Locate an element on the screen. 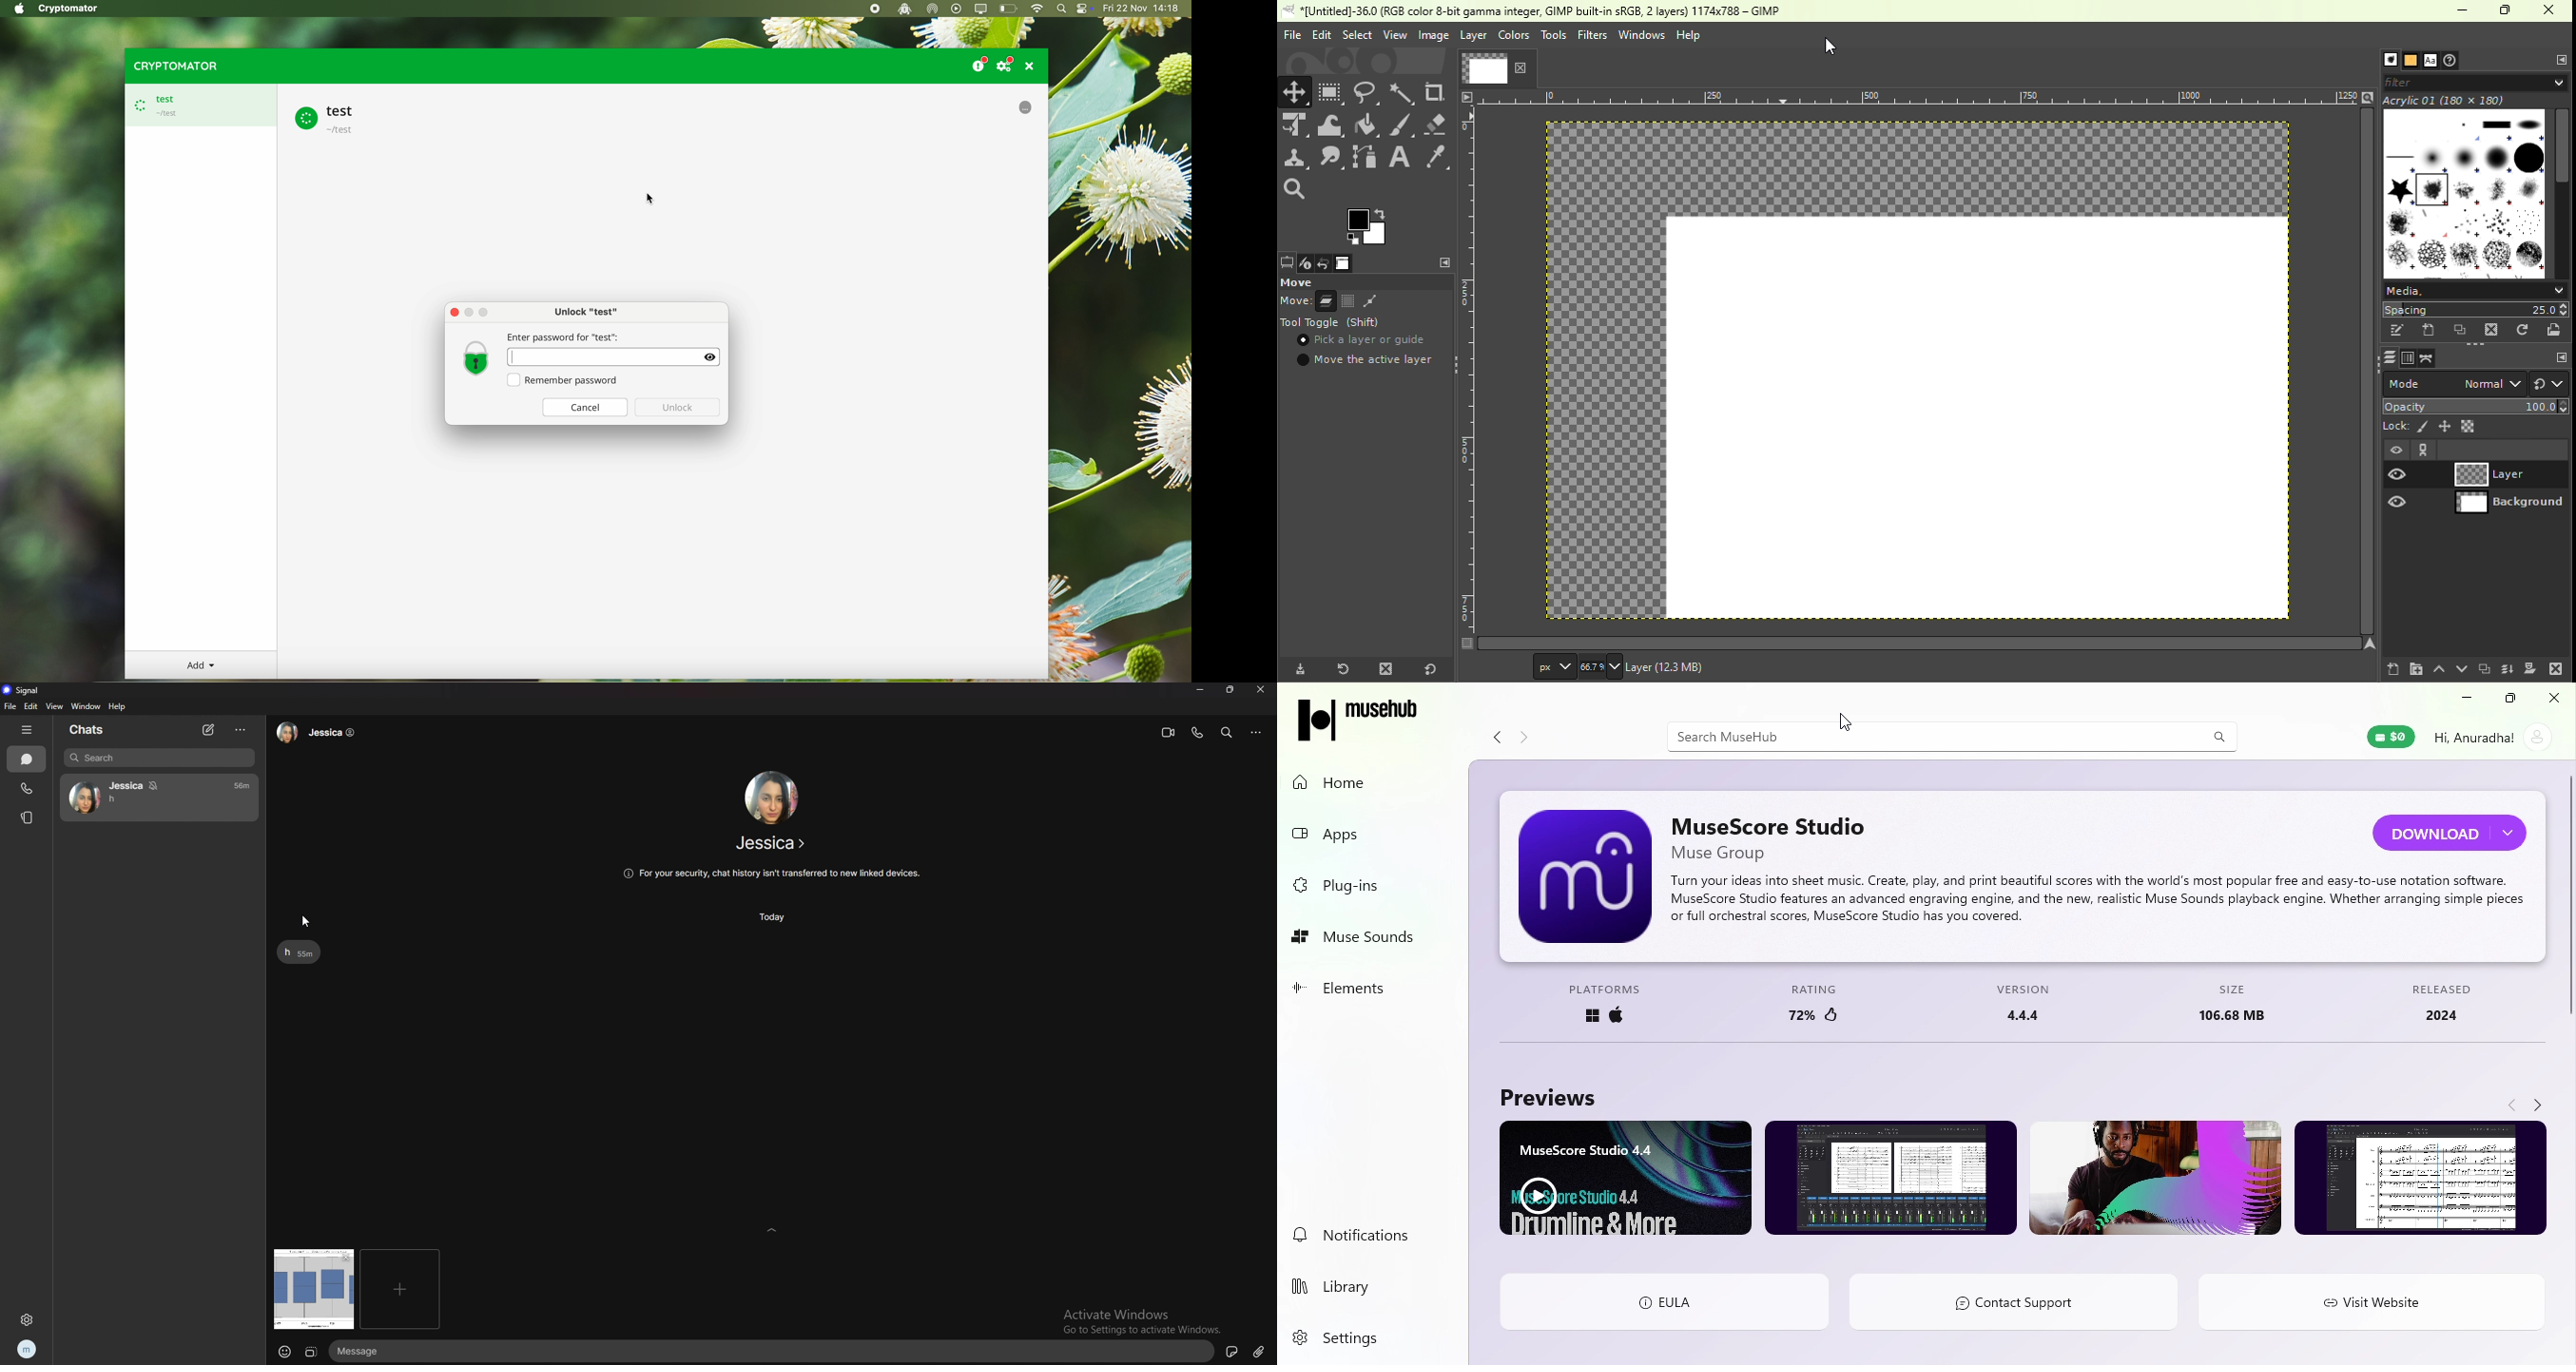 This screenshot has width=2576, height=1372. The active background color is located at coordinates (1369, 225).